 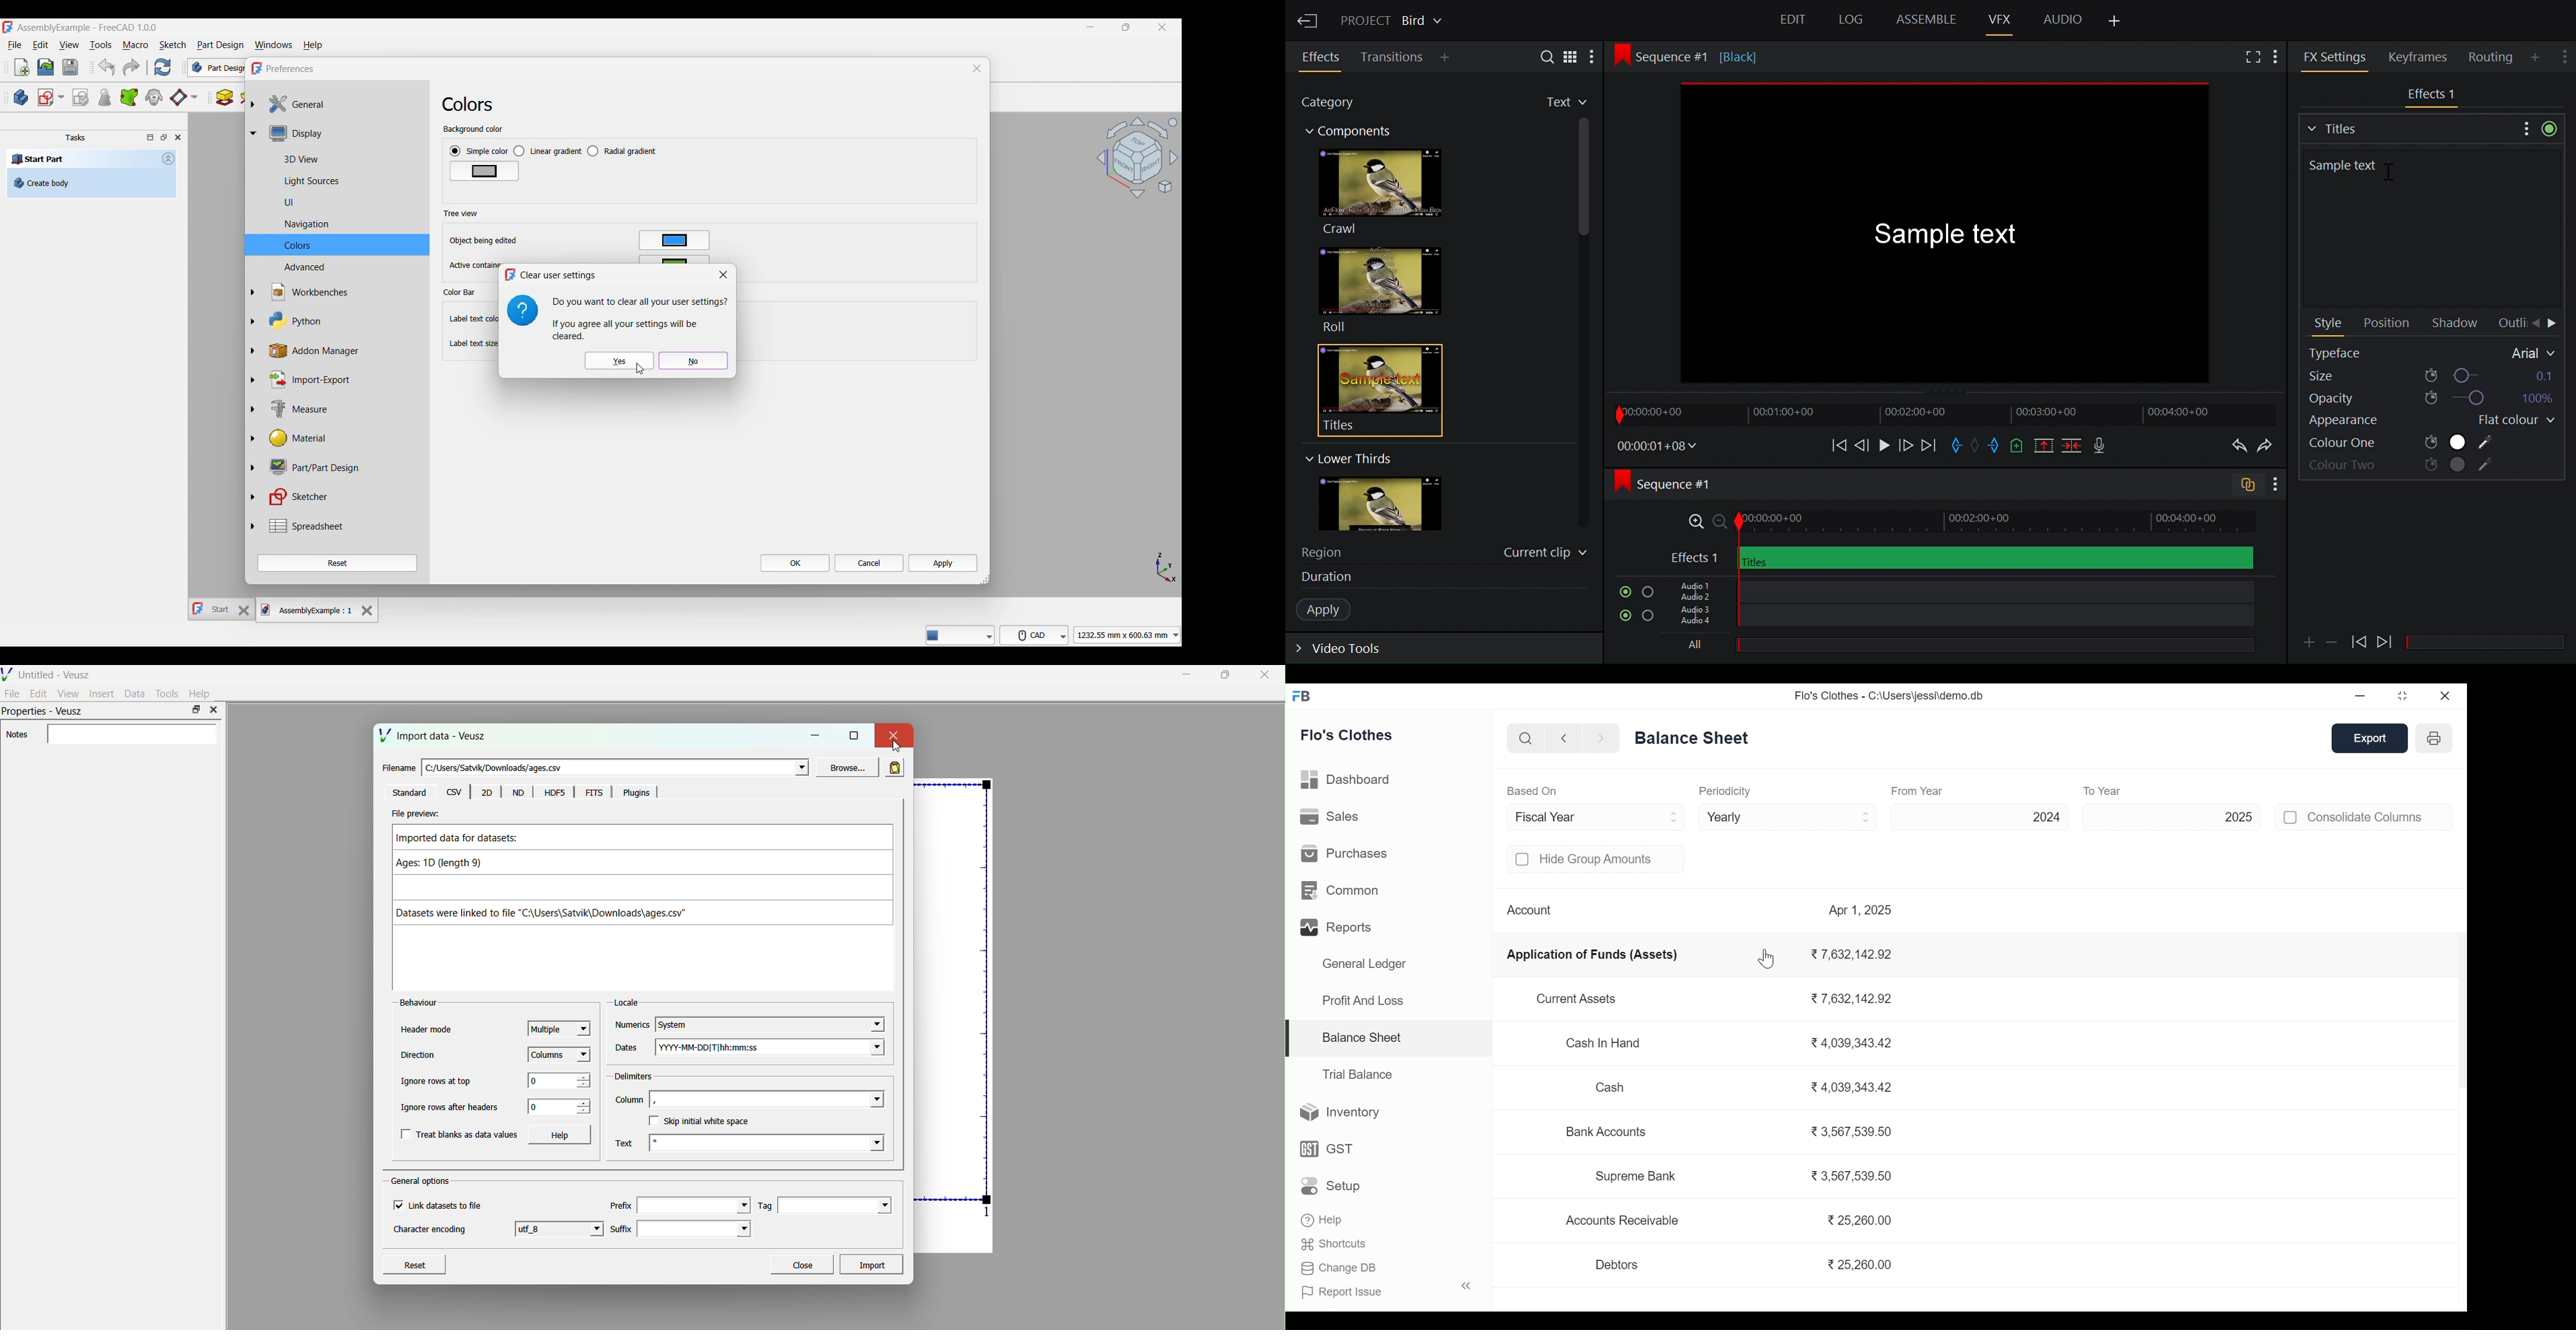 I want to click on decrease, so click(x=584, y=1086).